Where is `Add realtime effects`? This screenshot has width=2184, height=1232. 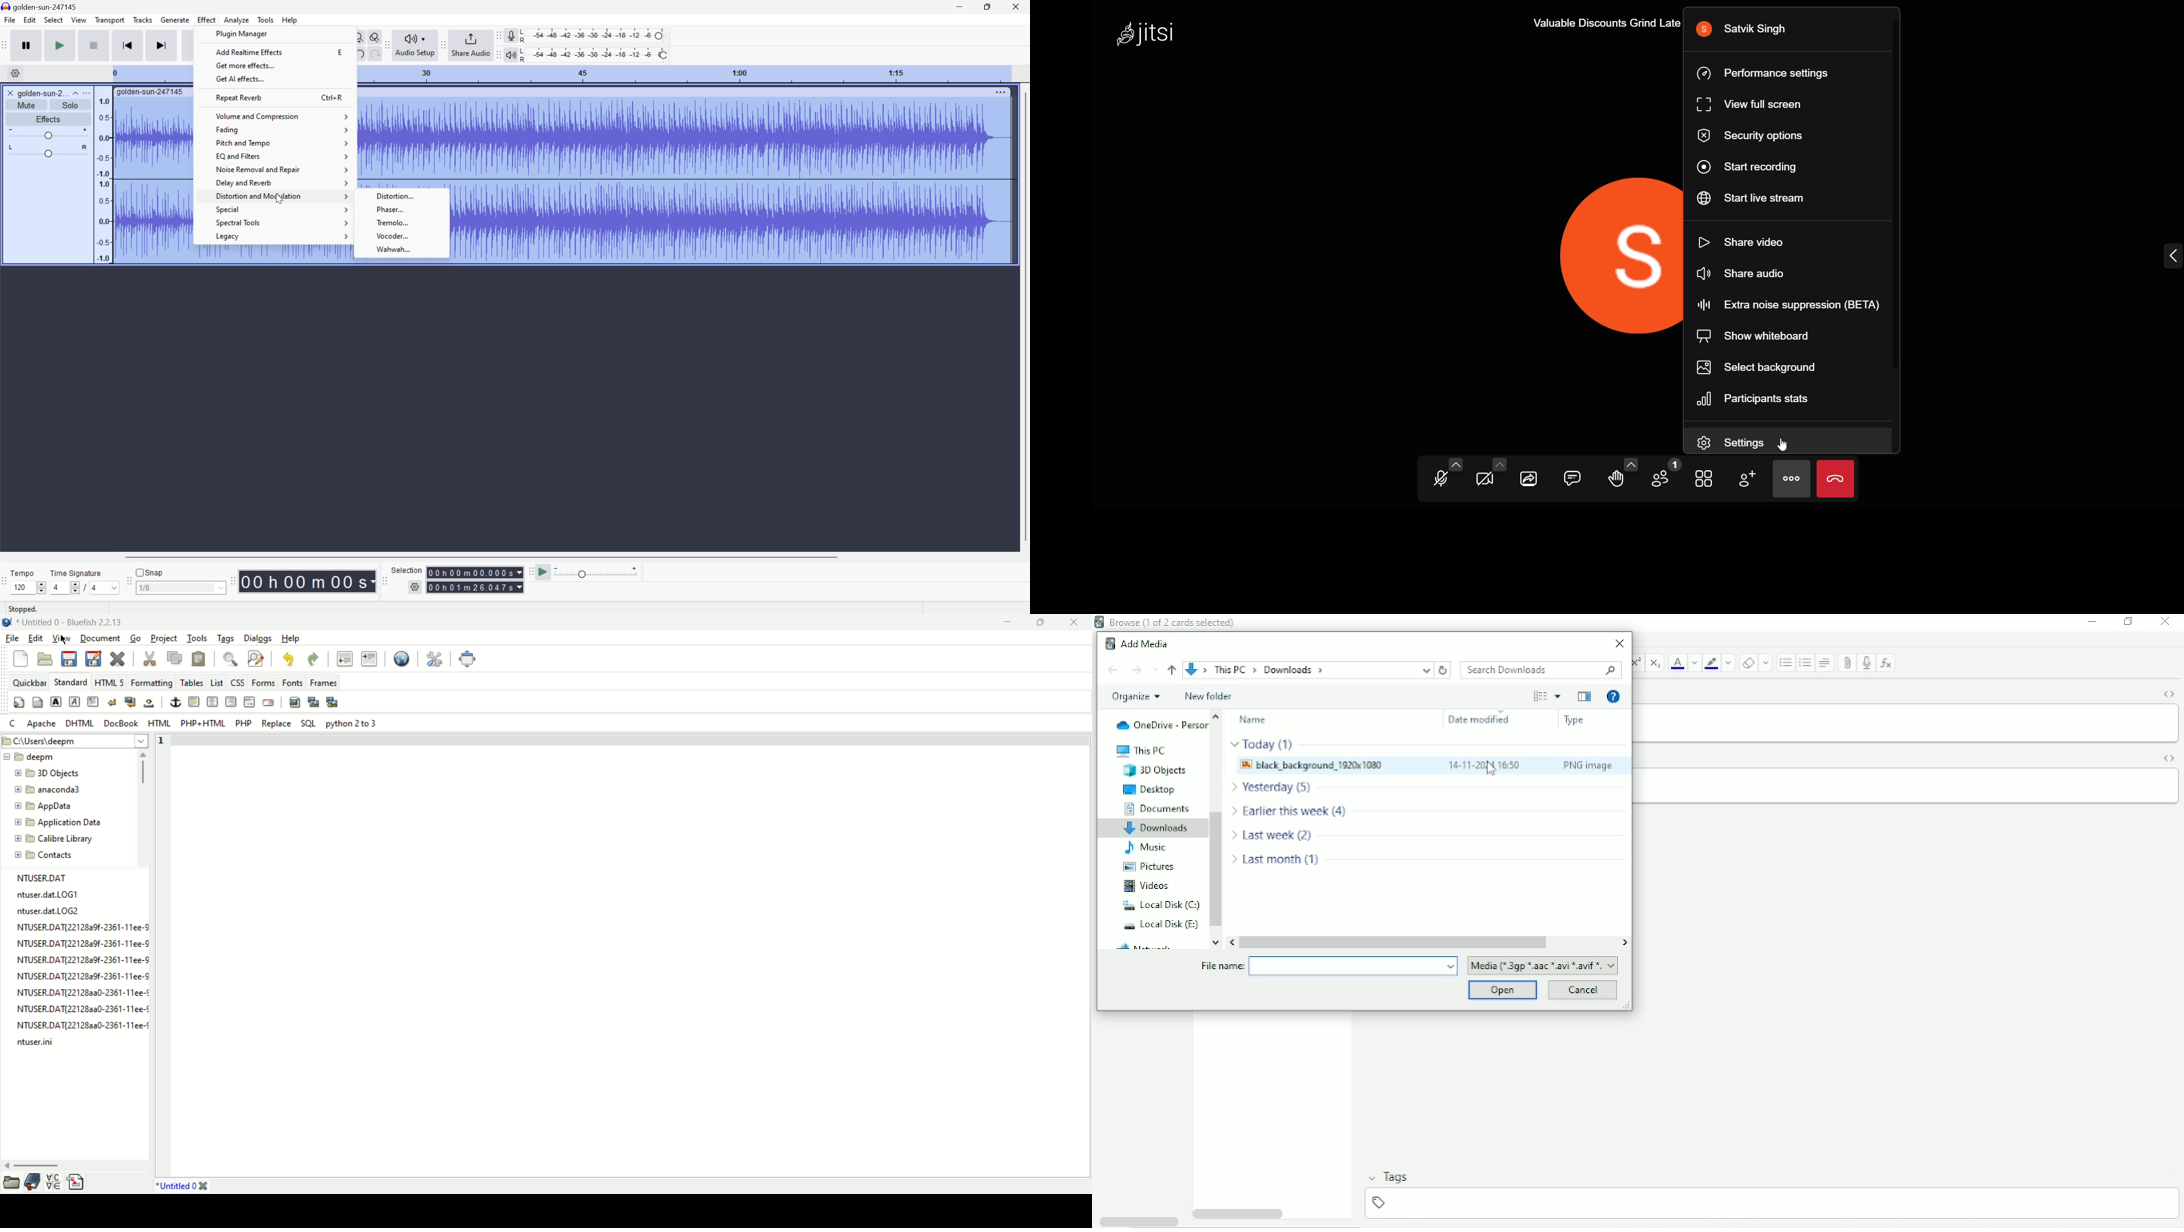 Add realtime effects is located at coordinates (248, 51).